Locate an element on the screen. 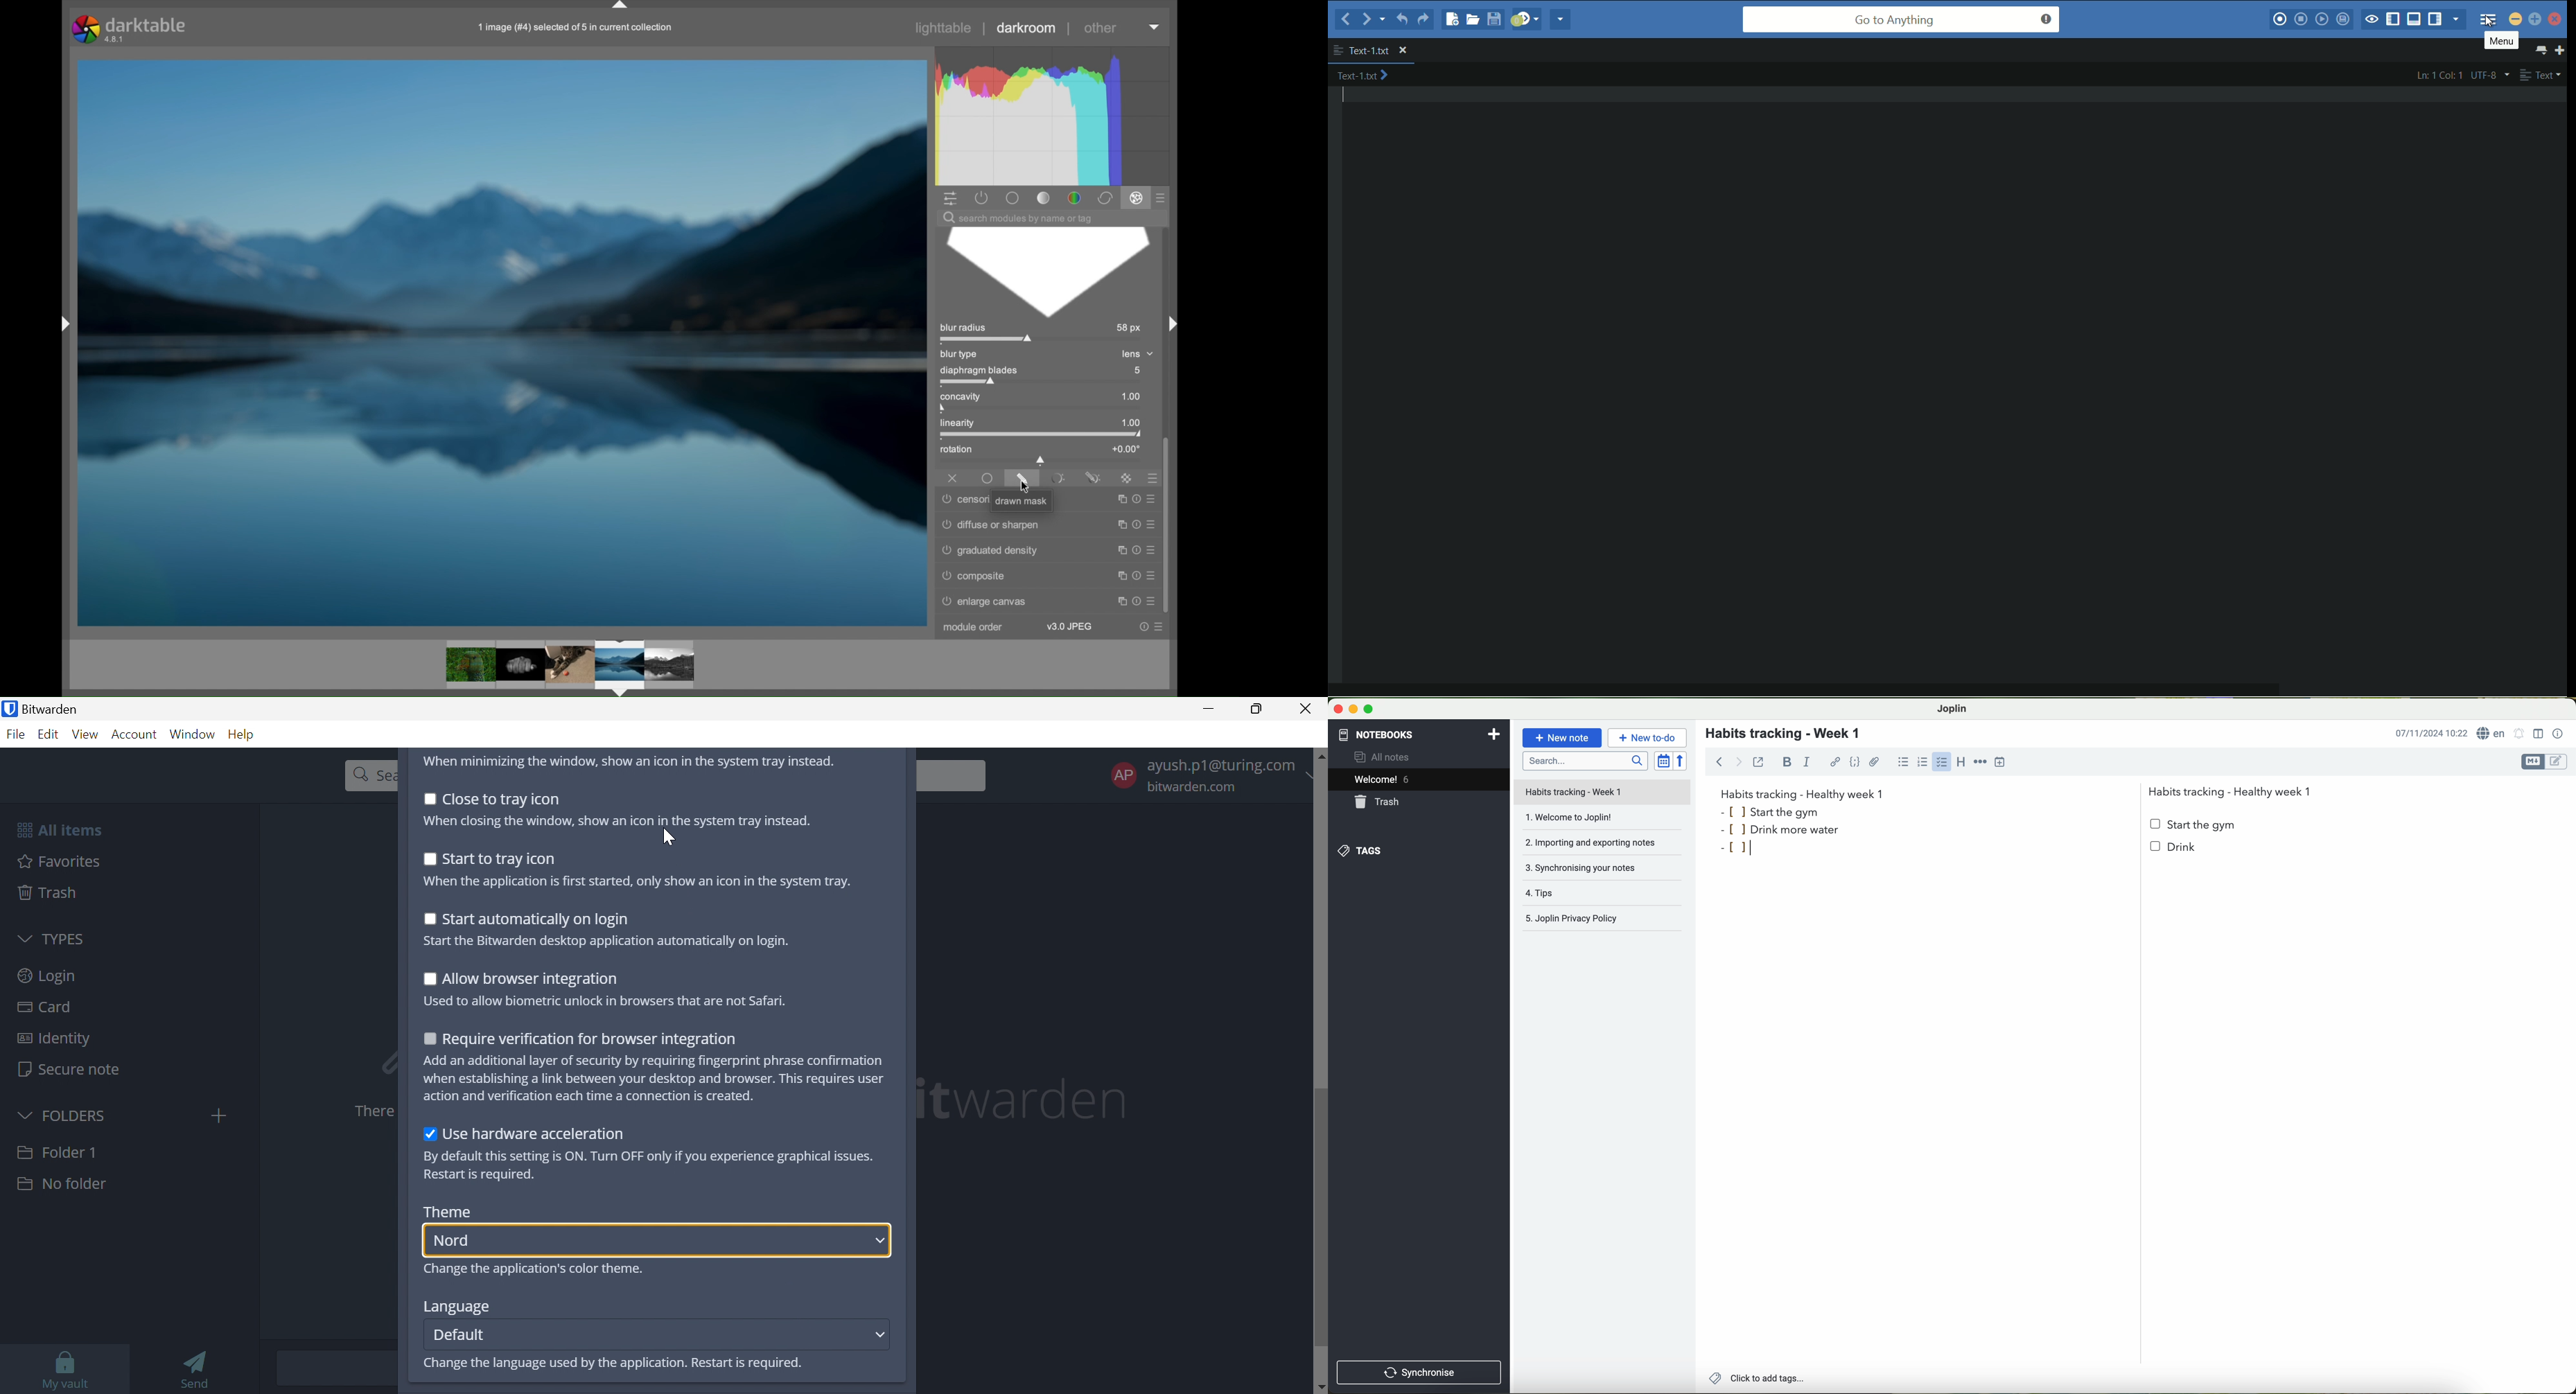  bitwarden is located at coordinates (1026, 1099).